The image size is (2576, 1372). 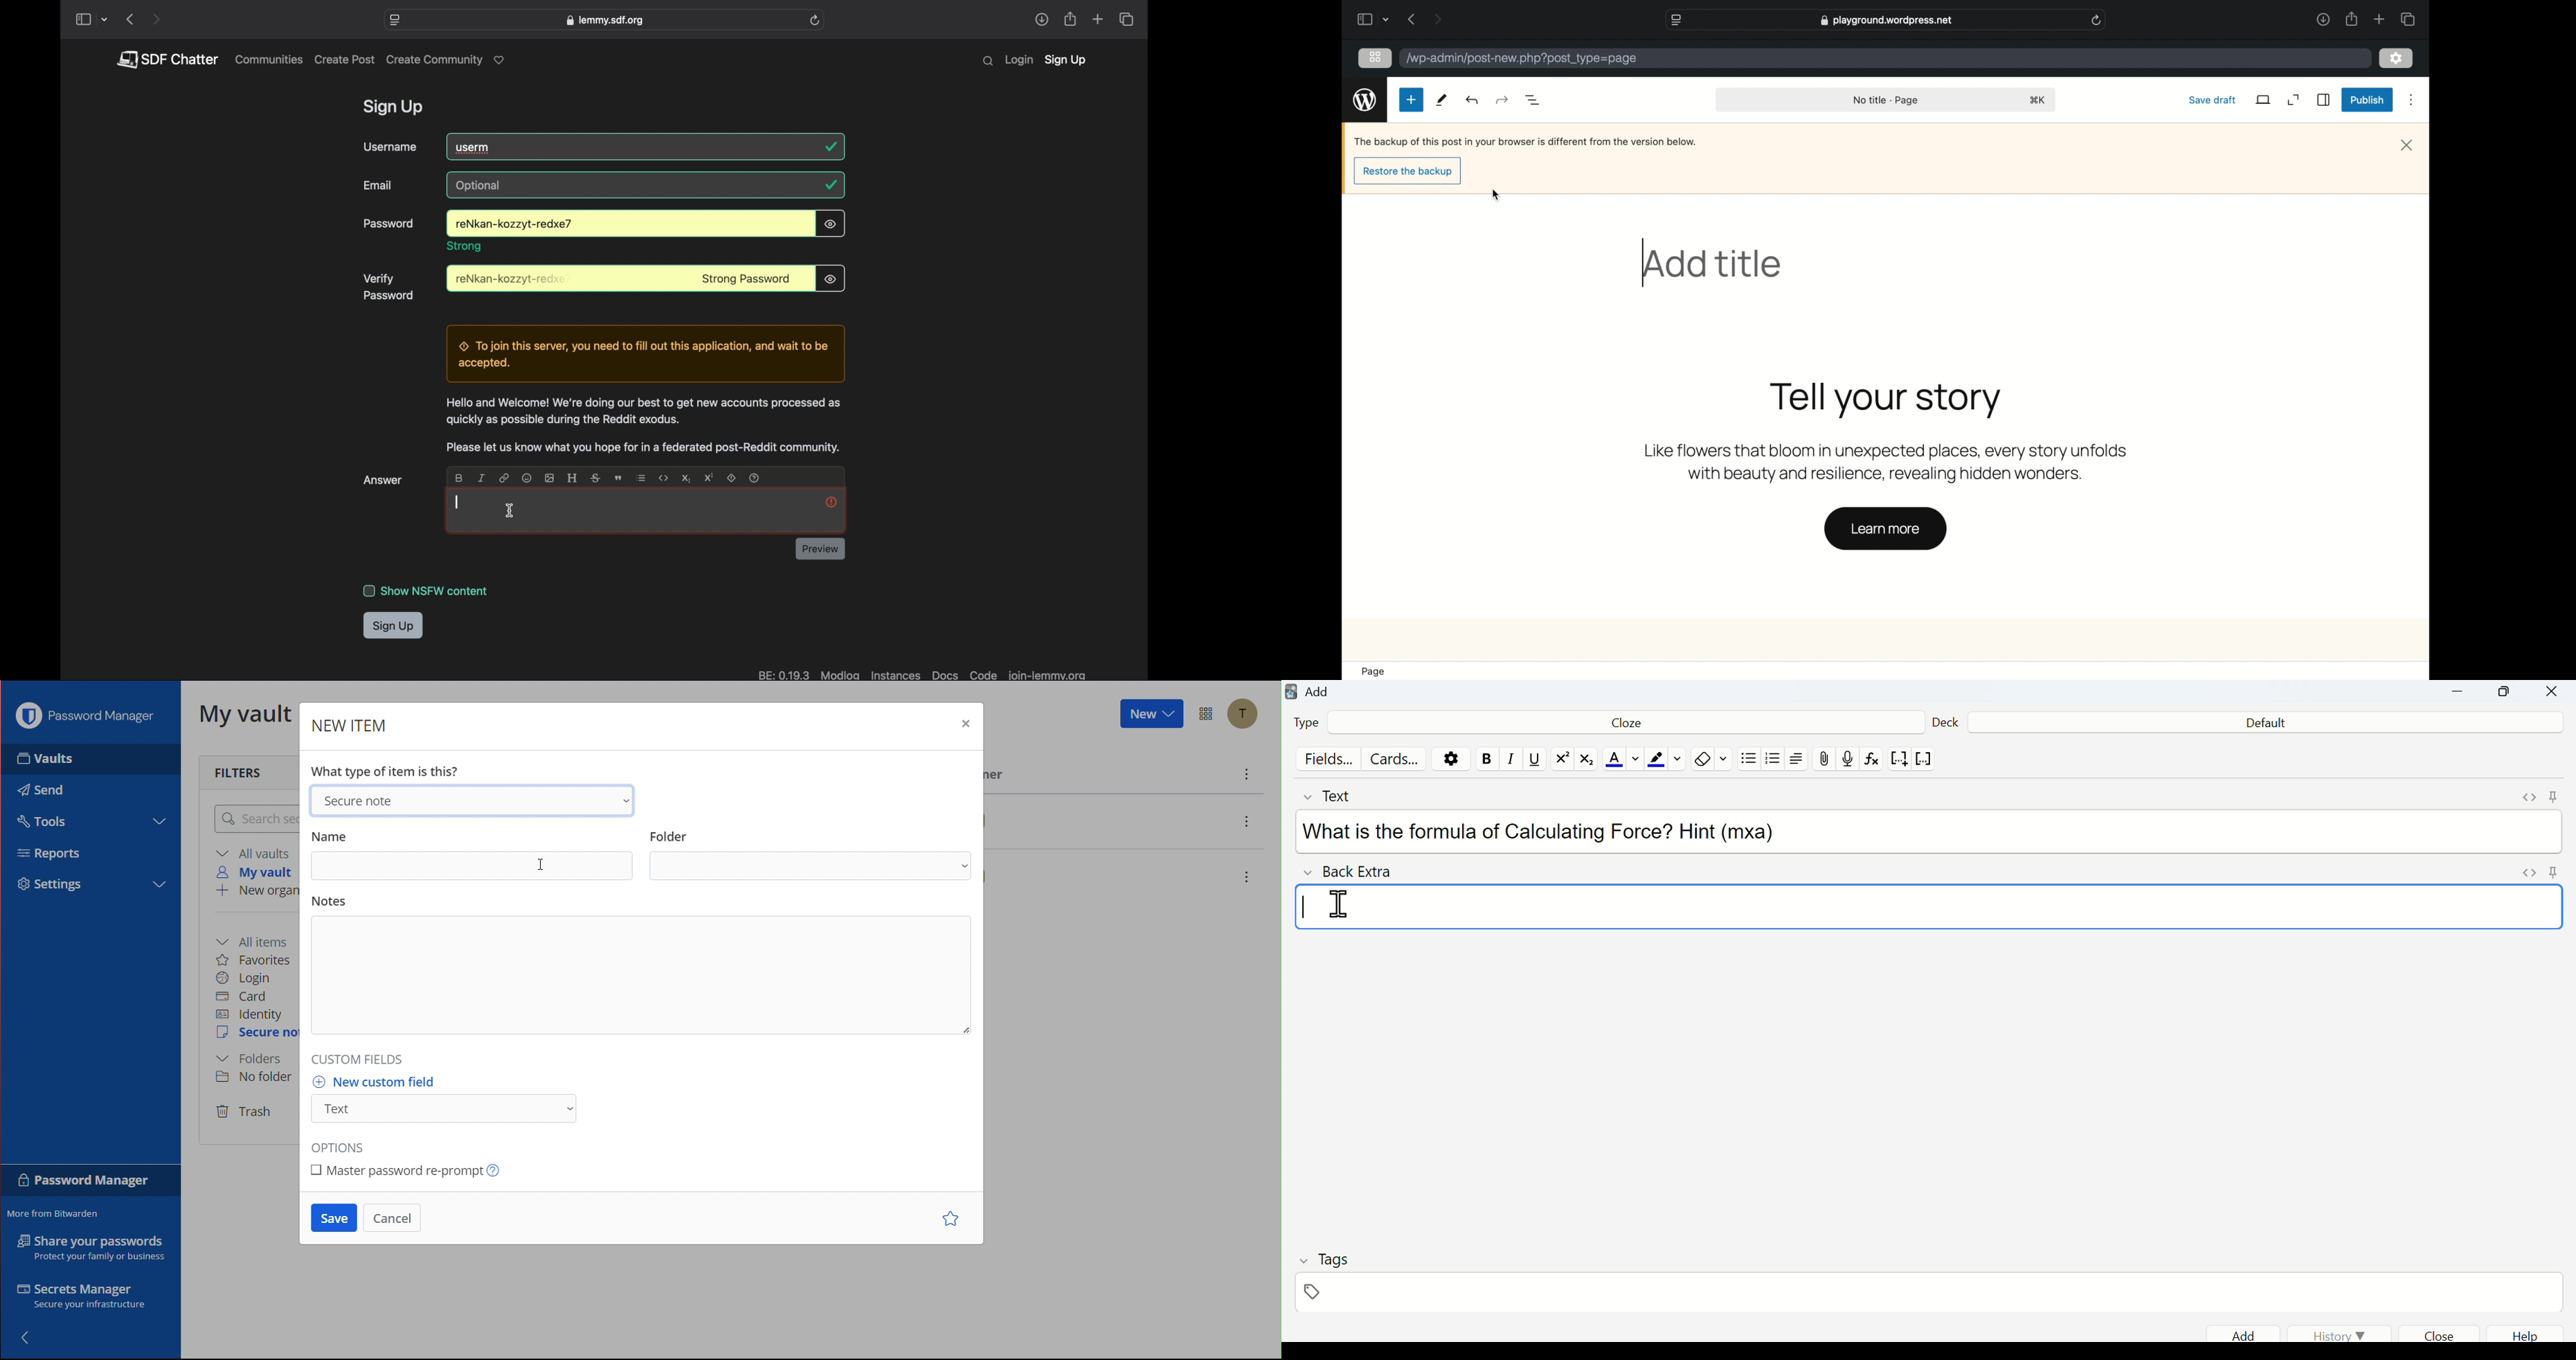 What do you see at coordinates (247, 718) in the screenshot?
I see `My vault` at bounding box center [247, 718].